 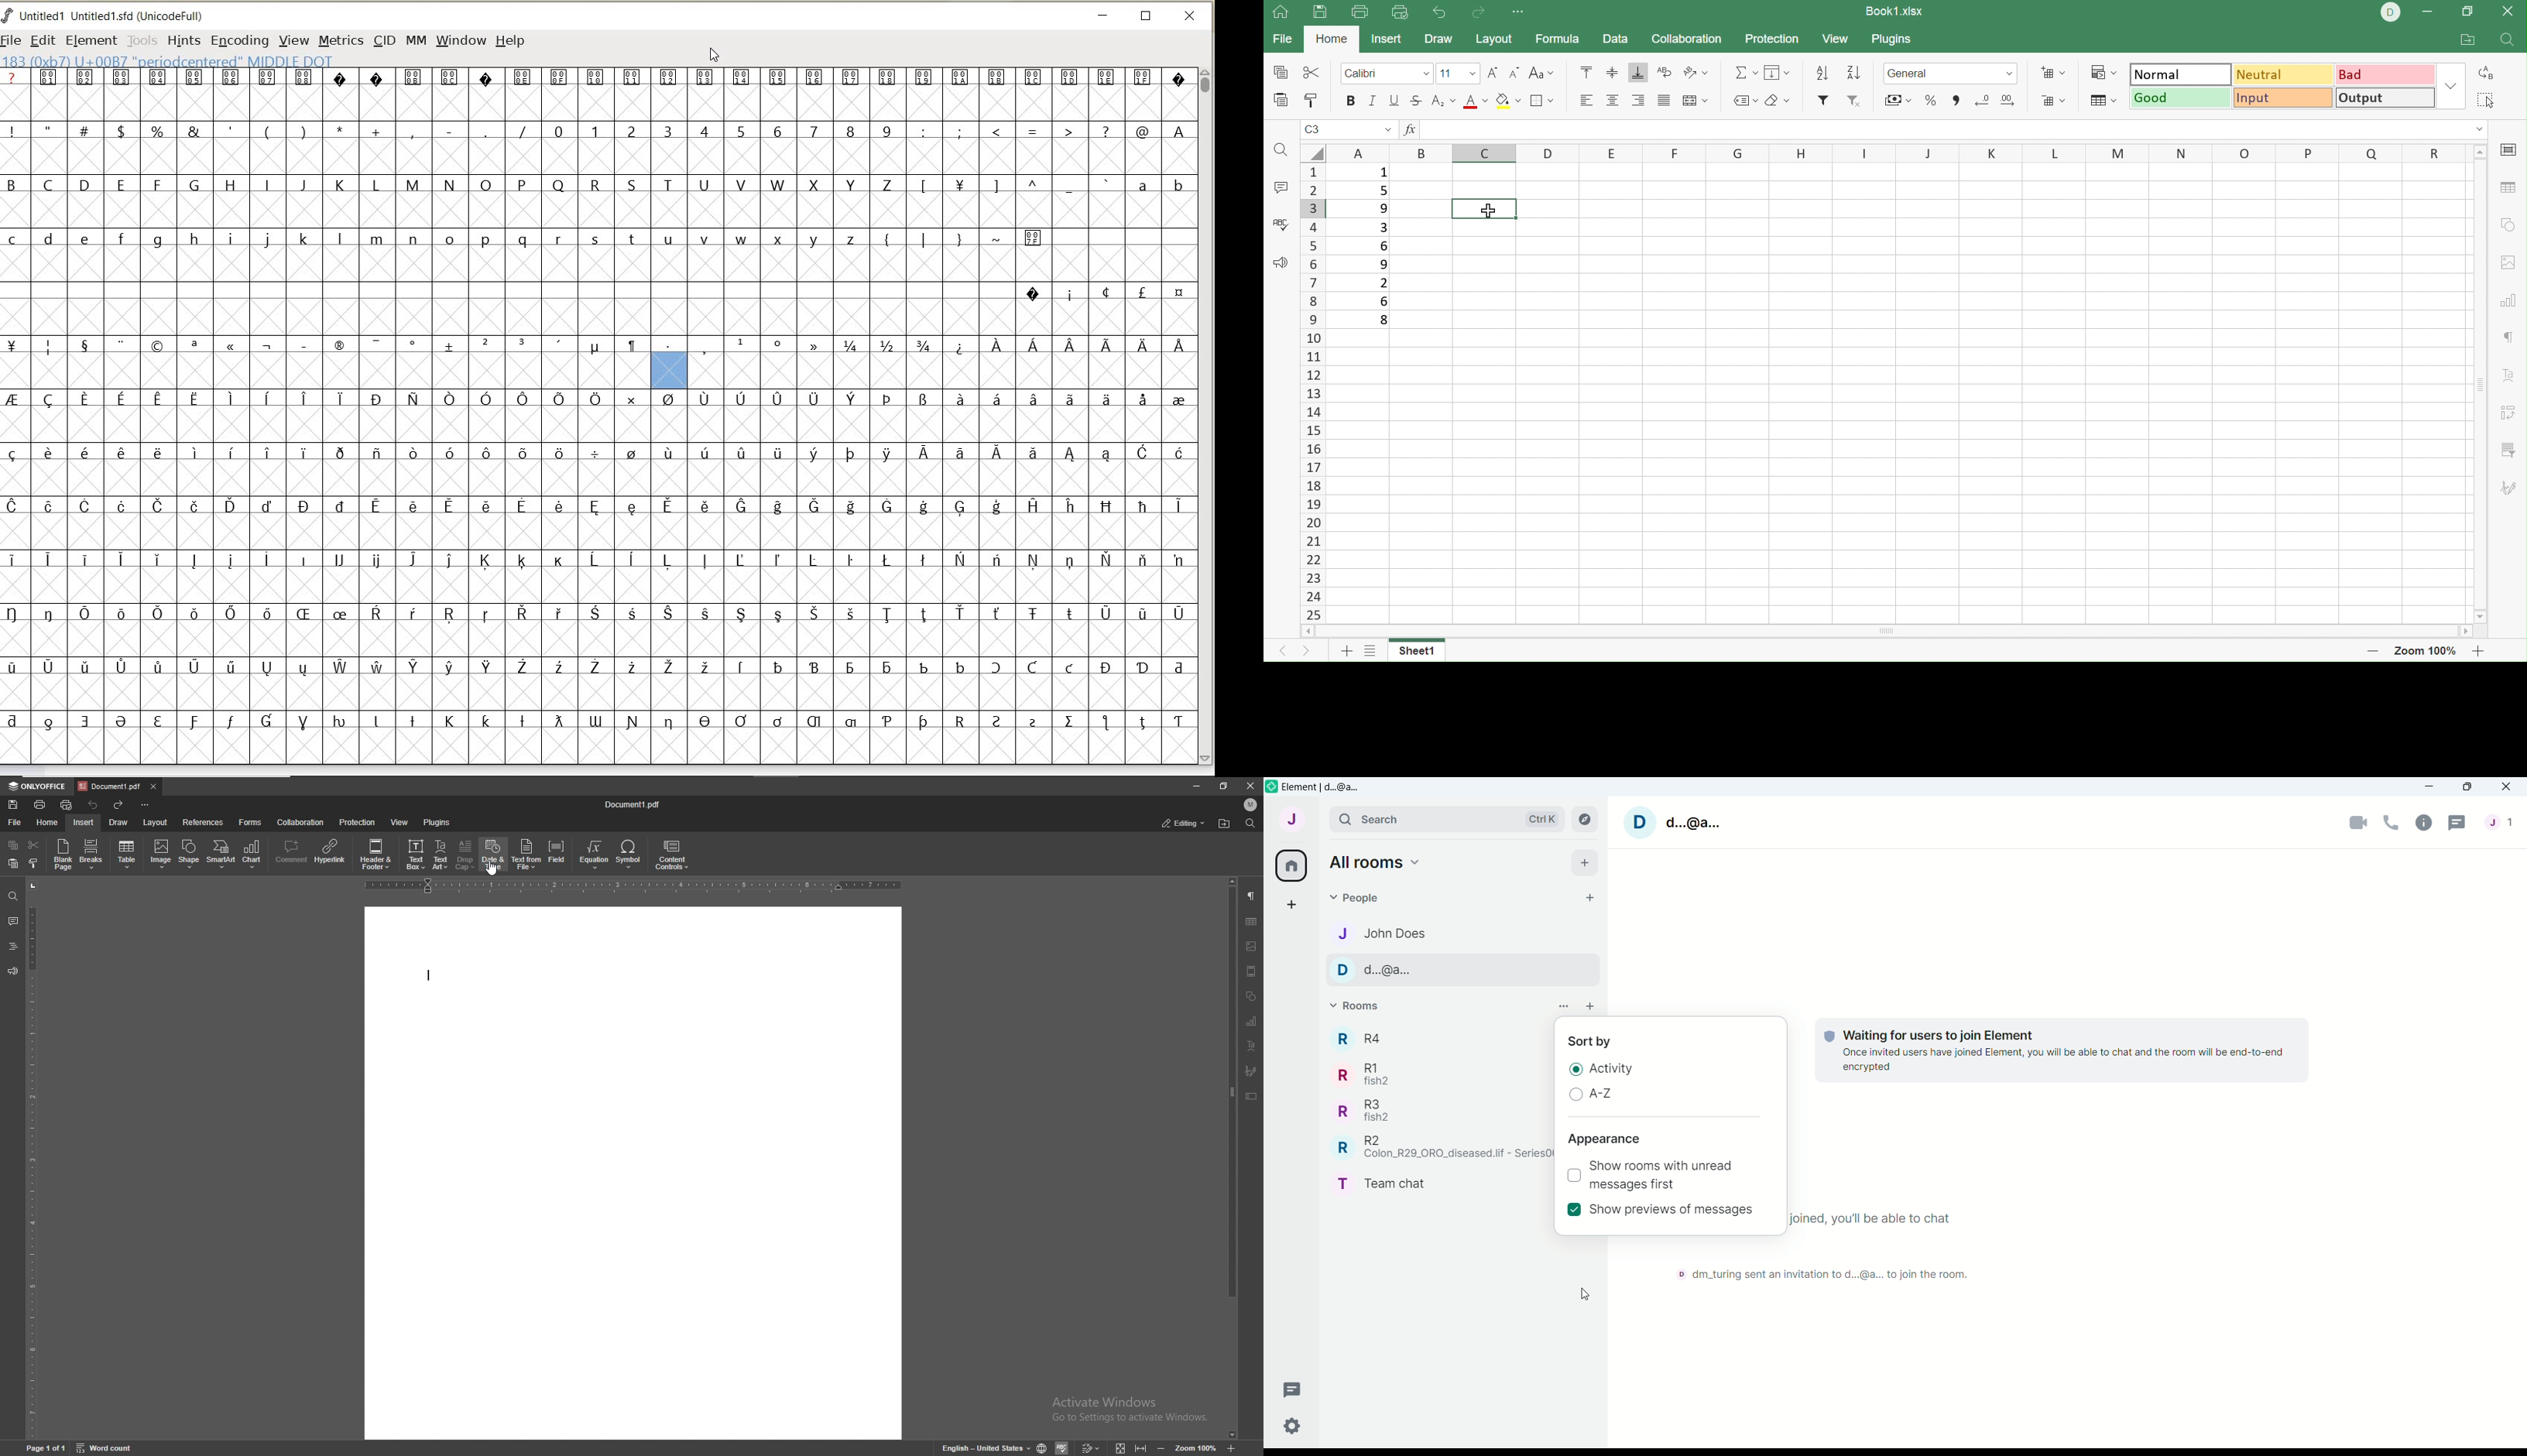 I want to click on D d...@a..., so click(x=1391, y=971).